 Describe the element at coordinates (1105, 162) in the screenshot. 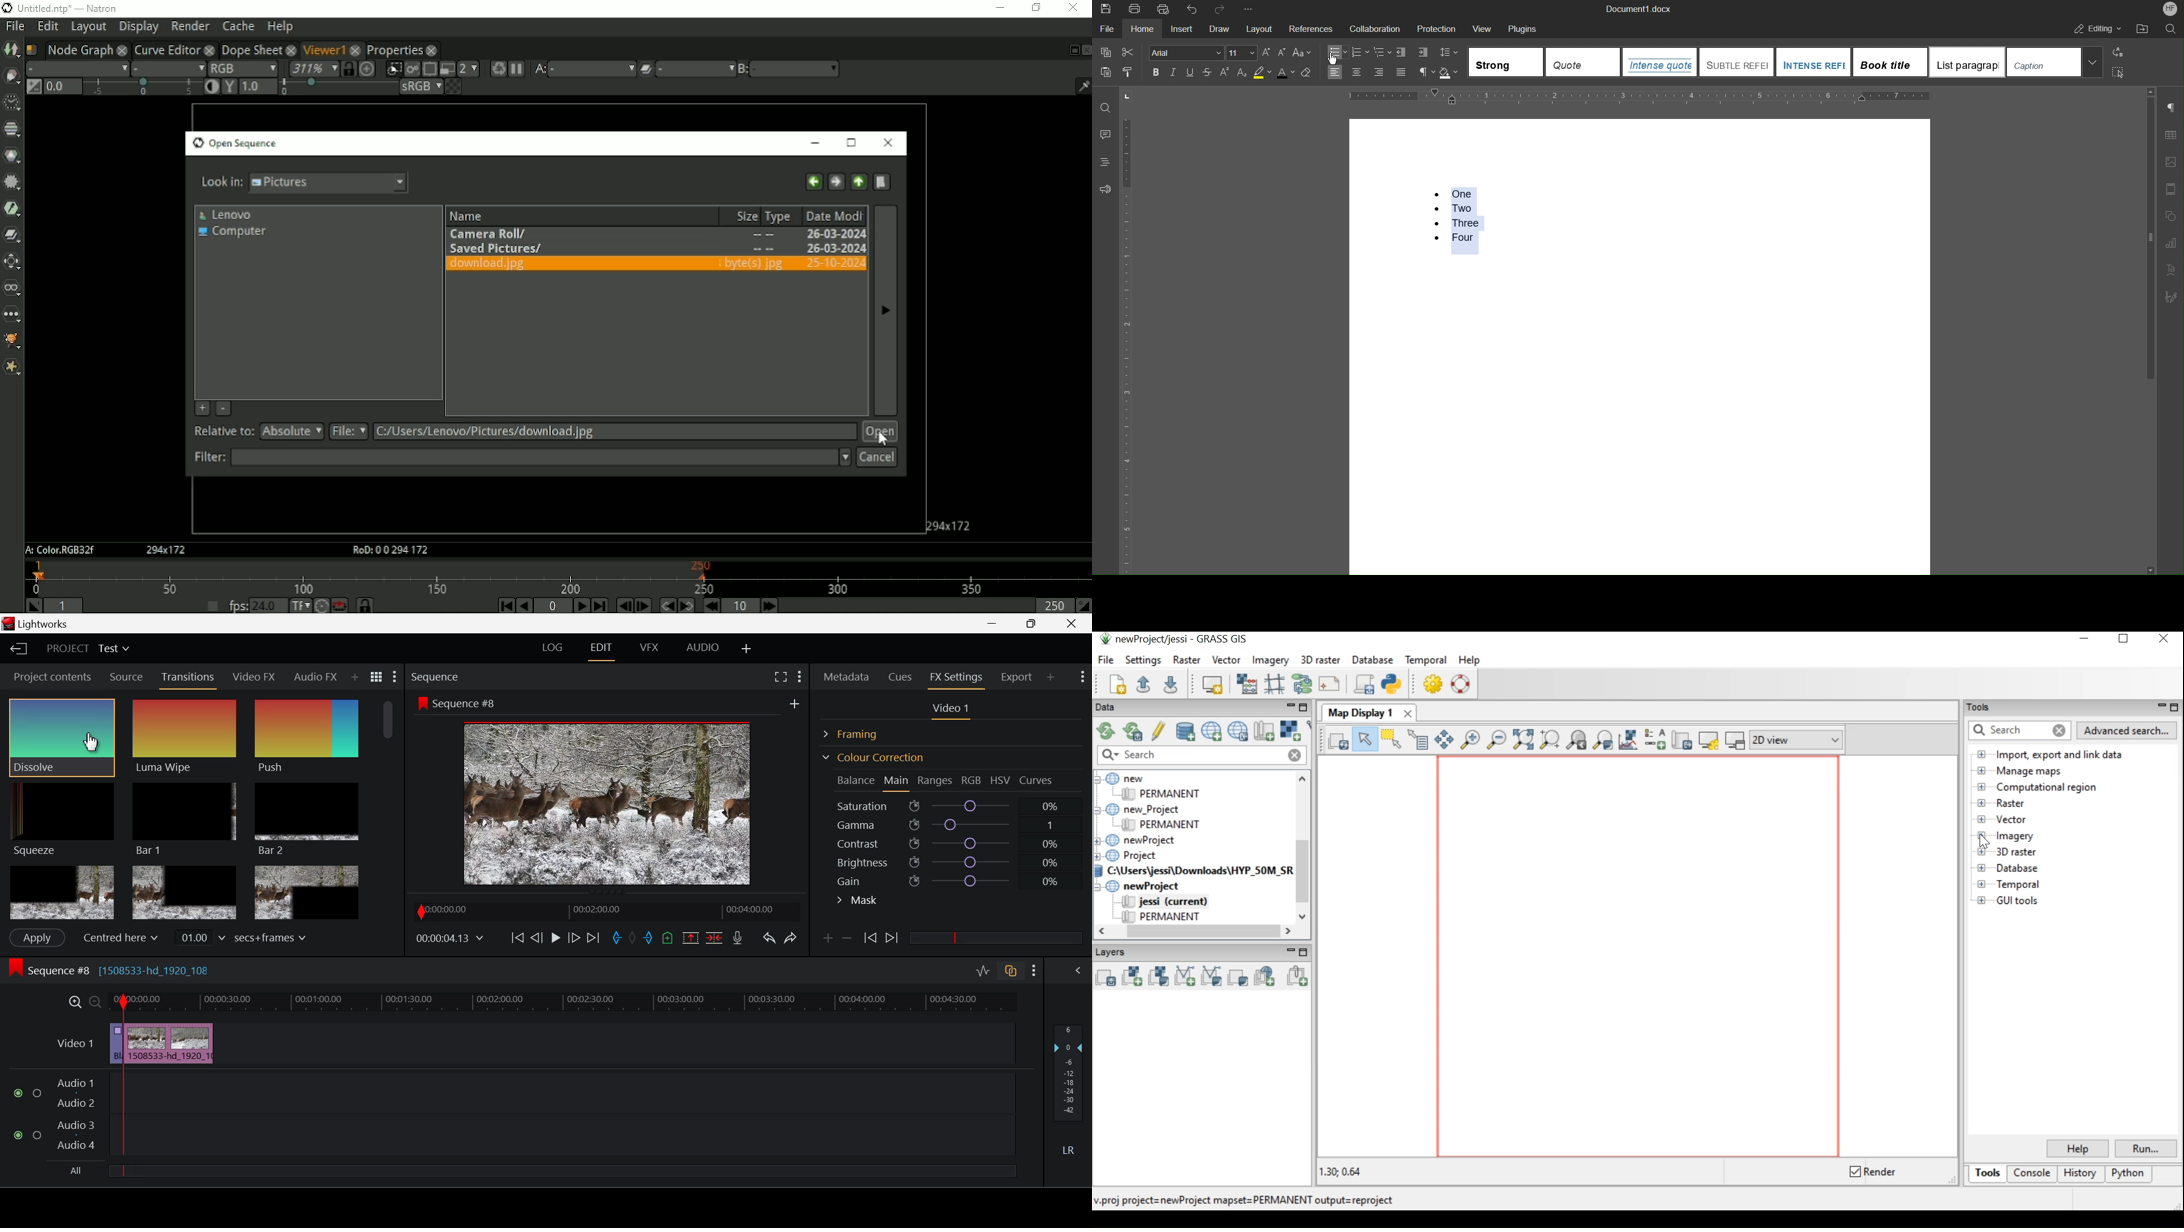

I see `Headings` at that location.